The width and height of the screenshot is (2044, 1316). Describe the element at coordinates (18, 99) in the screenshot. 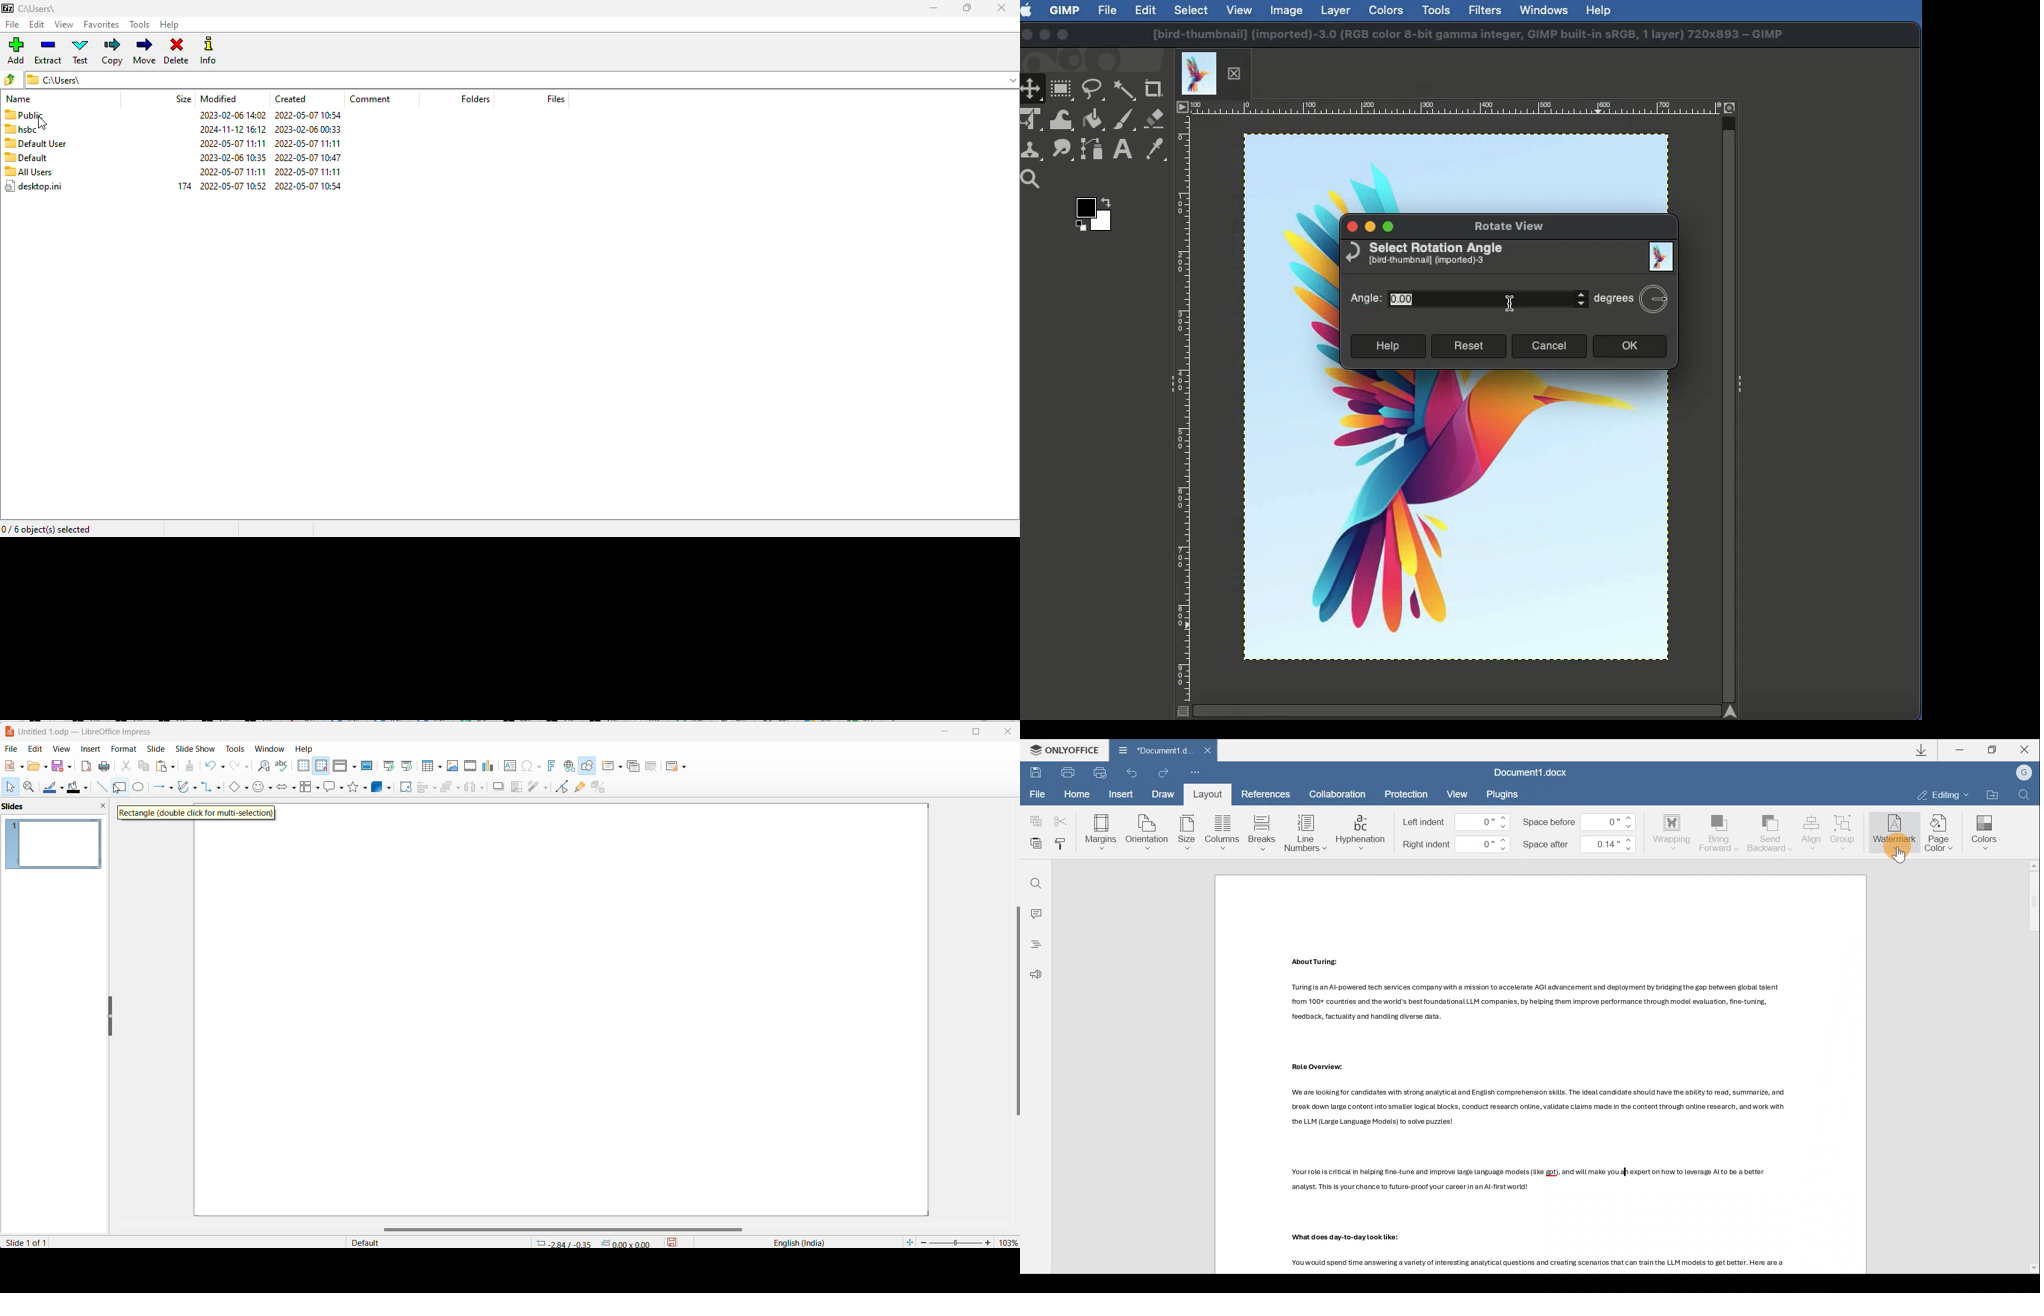

I see `name` at that location.